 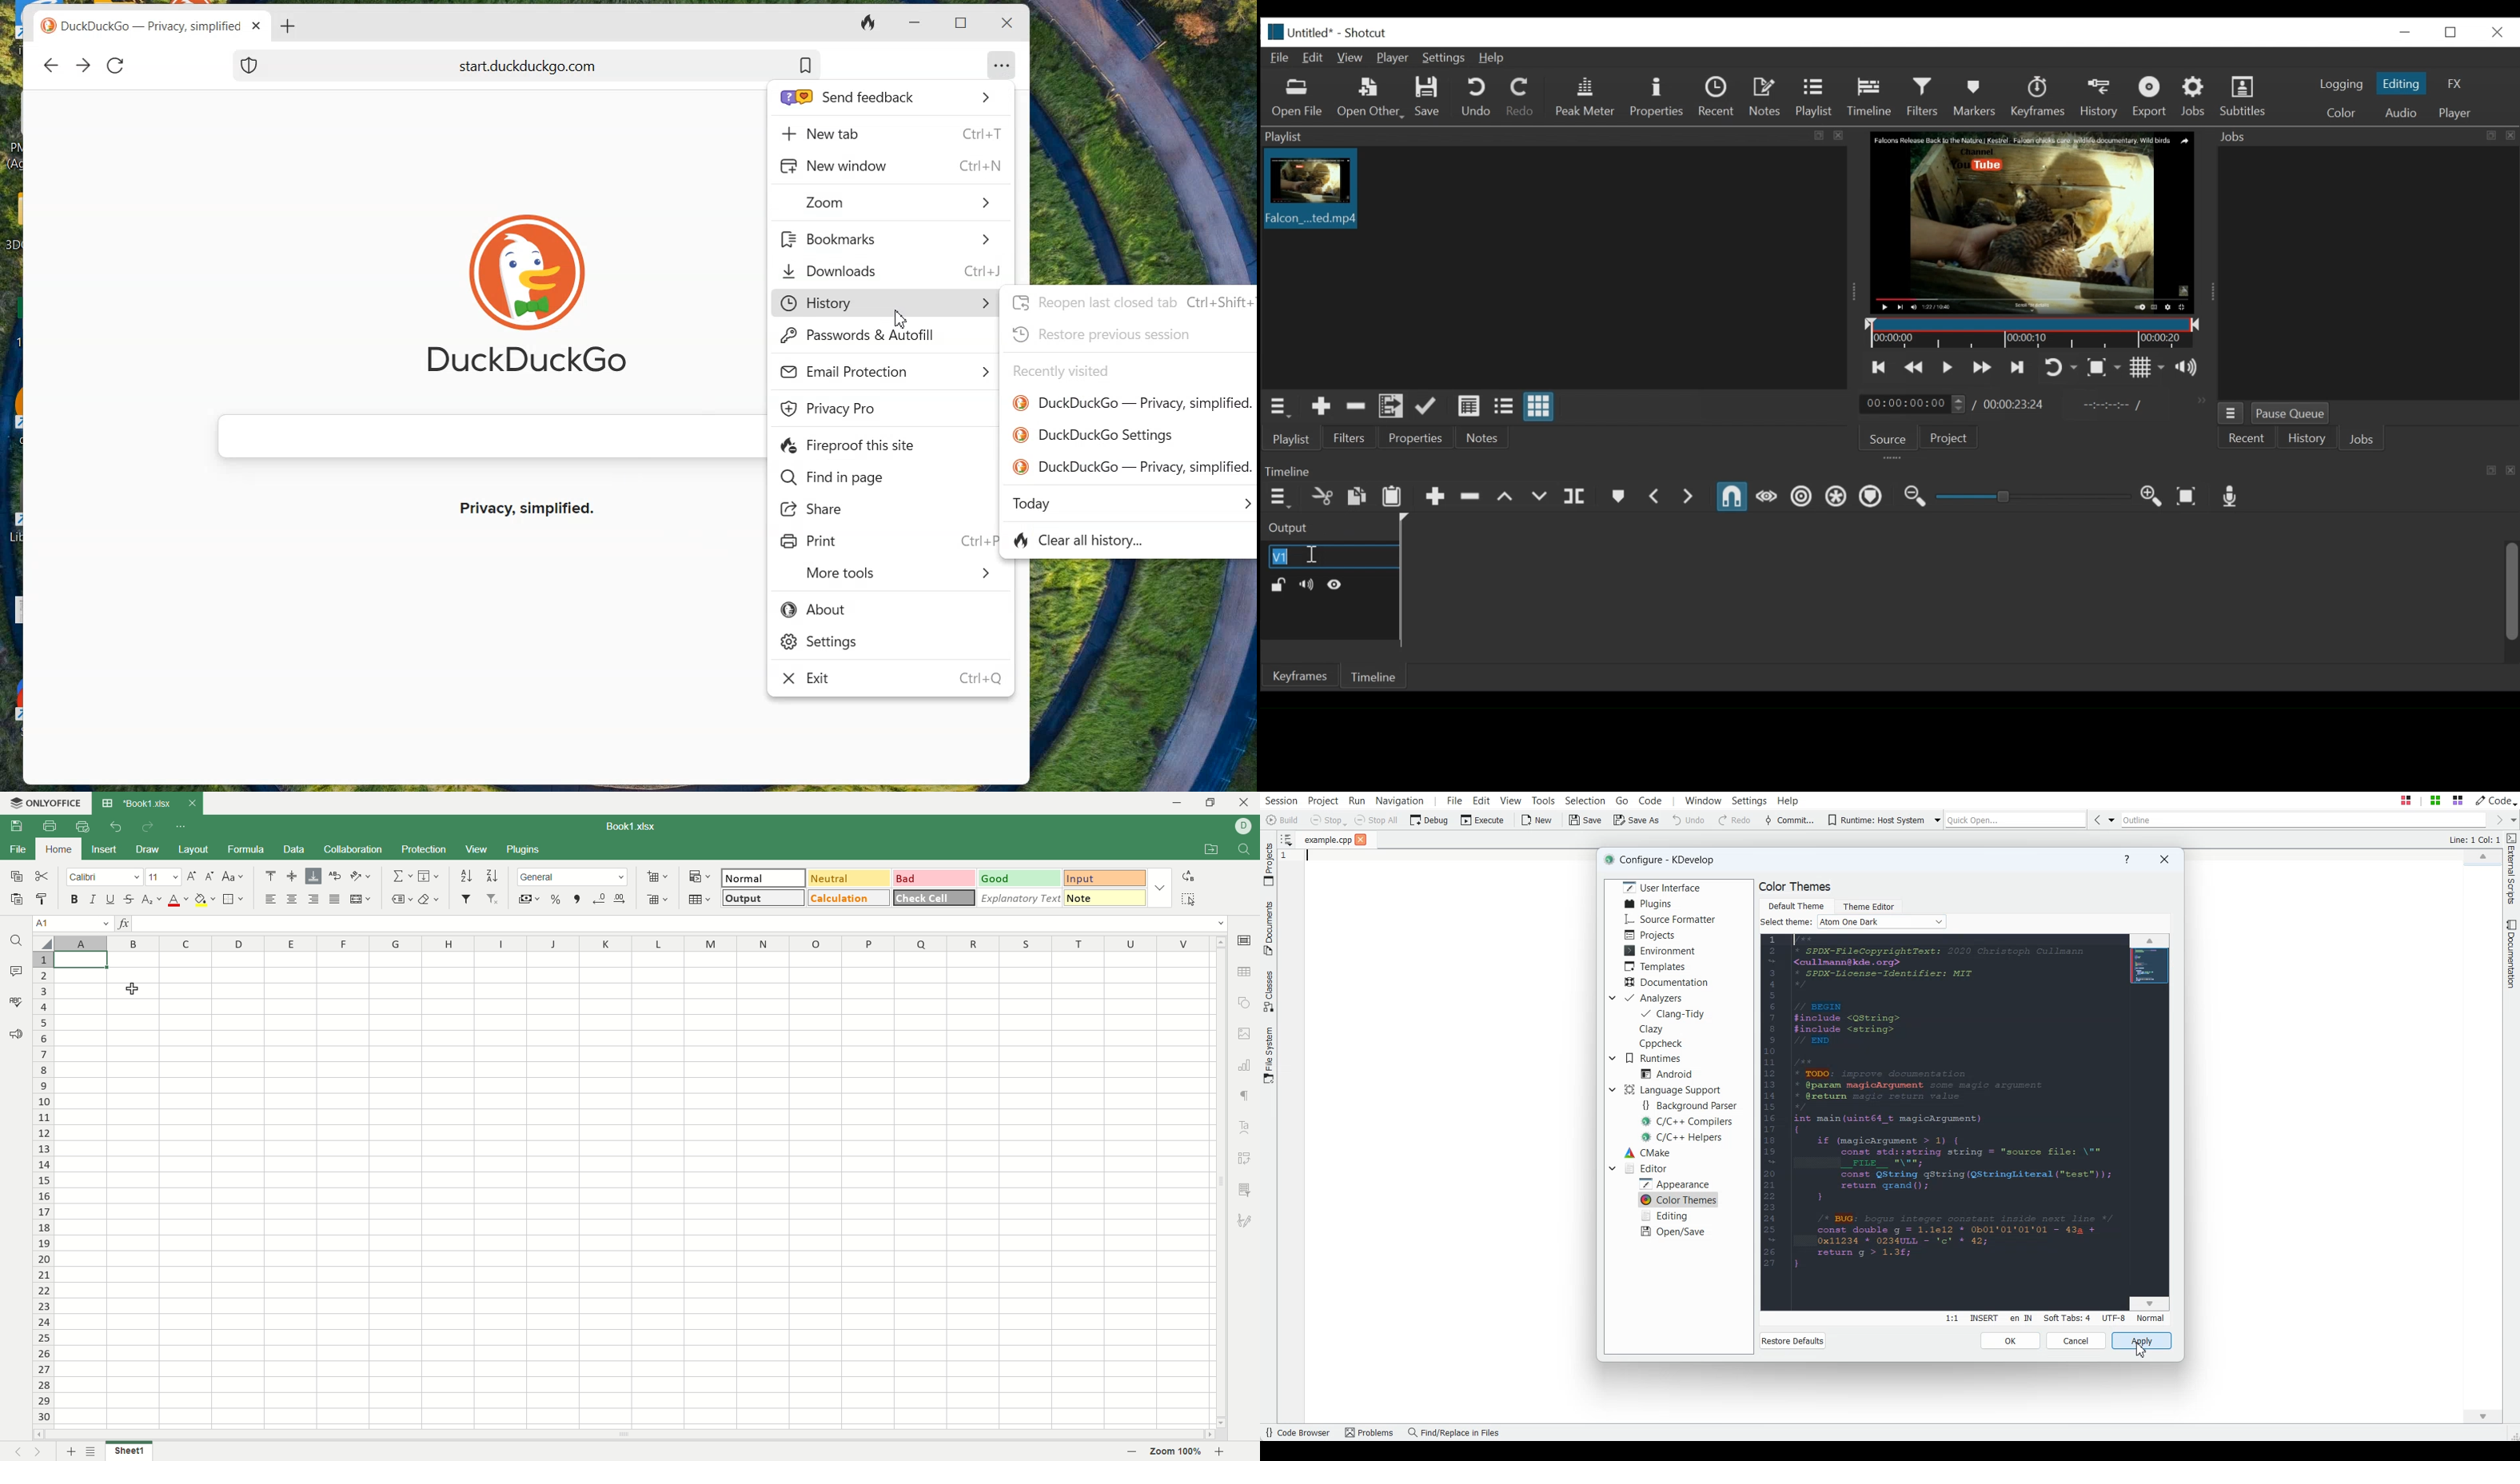 I want to click on data, so click(x=296, y=849).